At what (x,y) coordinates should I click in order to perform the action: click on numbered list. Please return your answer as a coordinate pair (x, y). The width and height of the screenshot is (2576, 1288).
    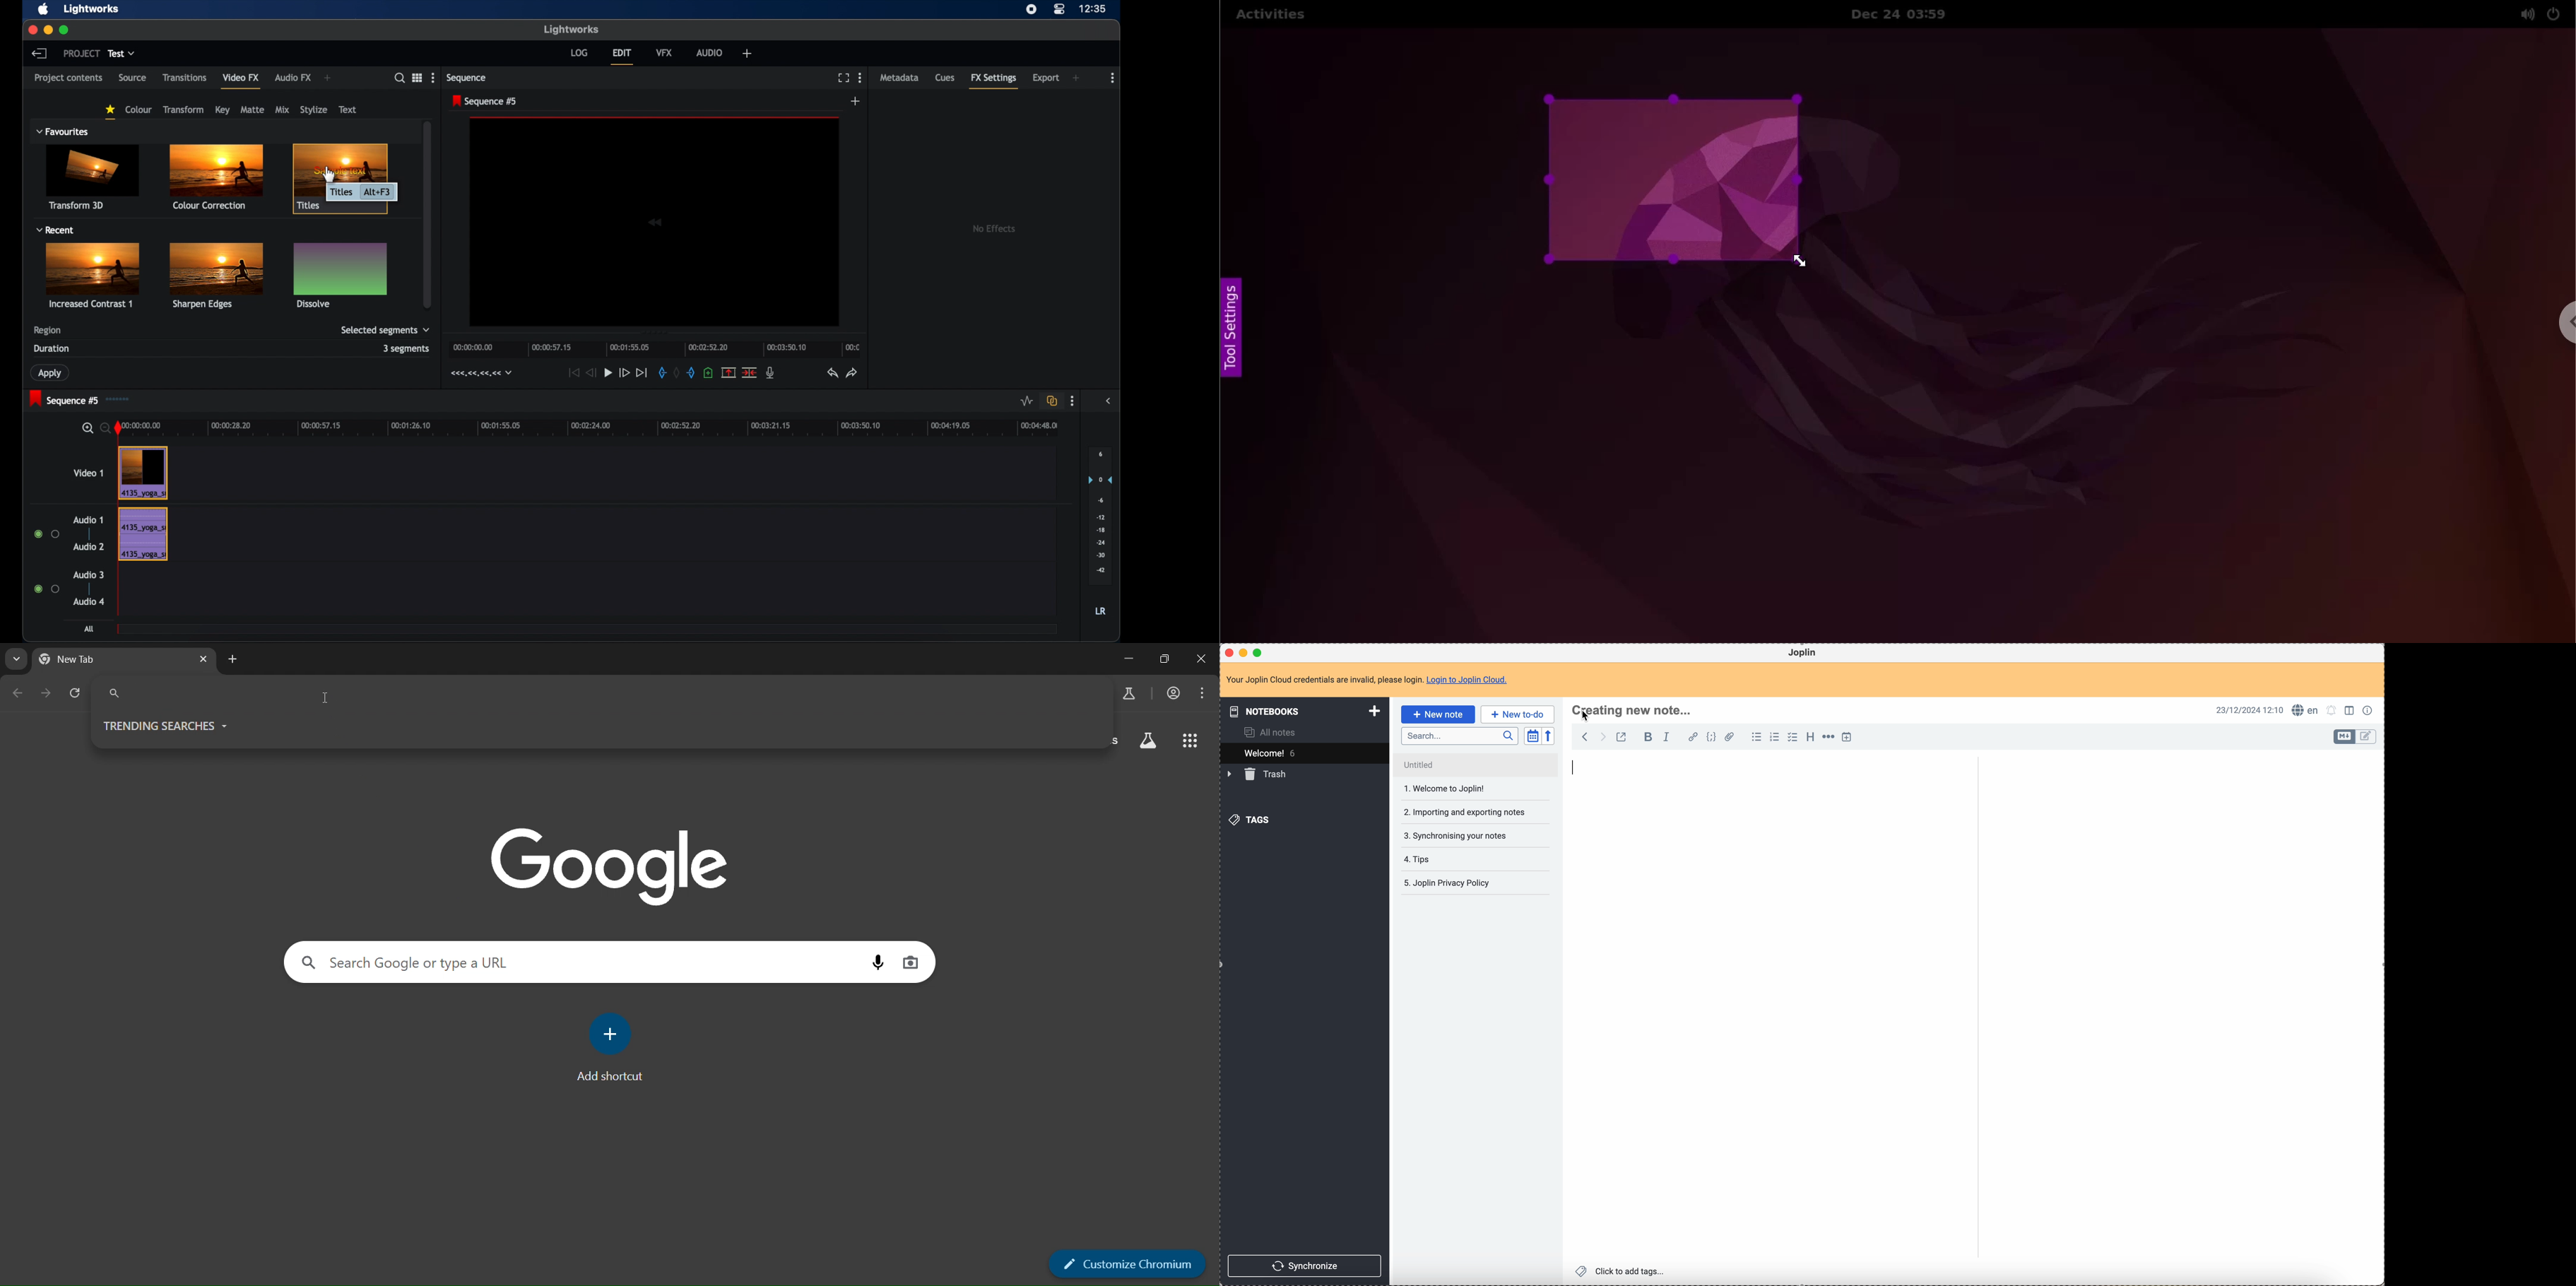
    Looking at the image, I should click on (1774, 738).